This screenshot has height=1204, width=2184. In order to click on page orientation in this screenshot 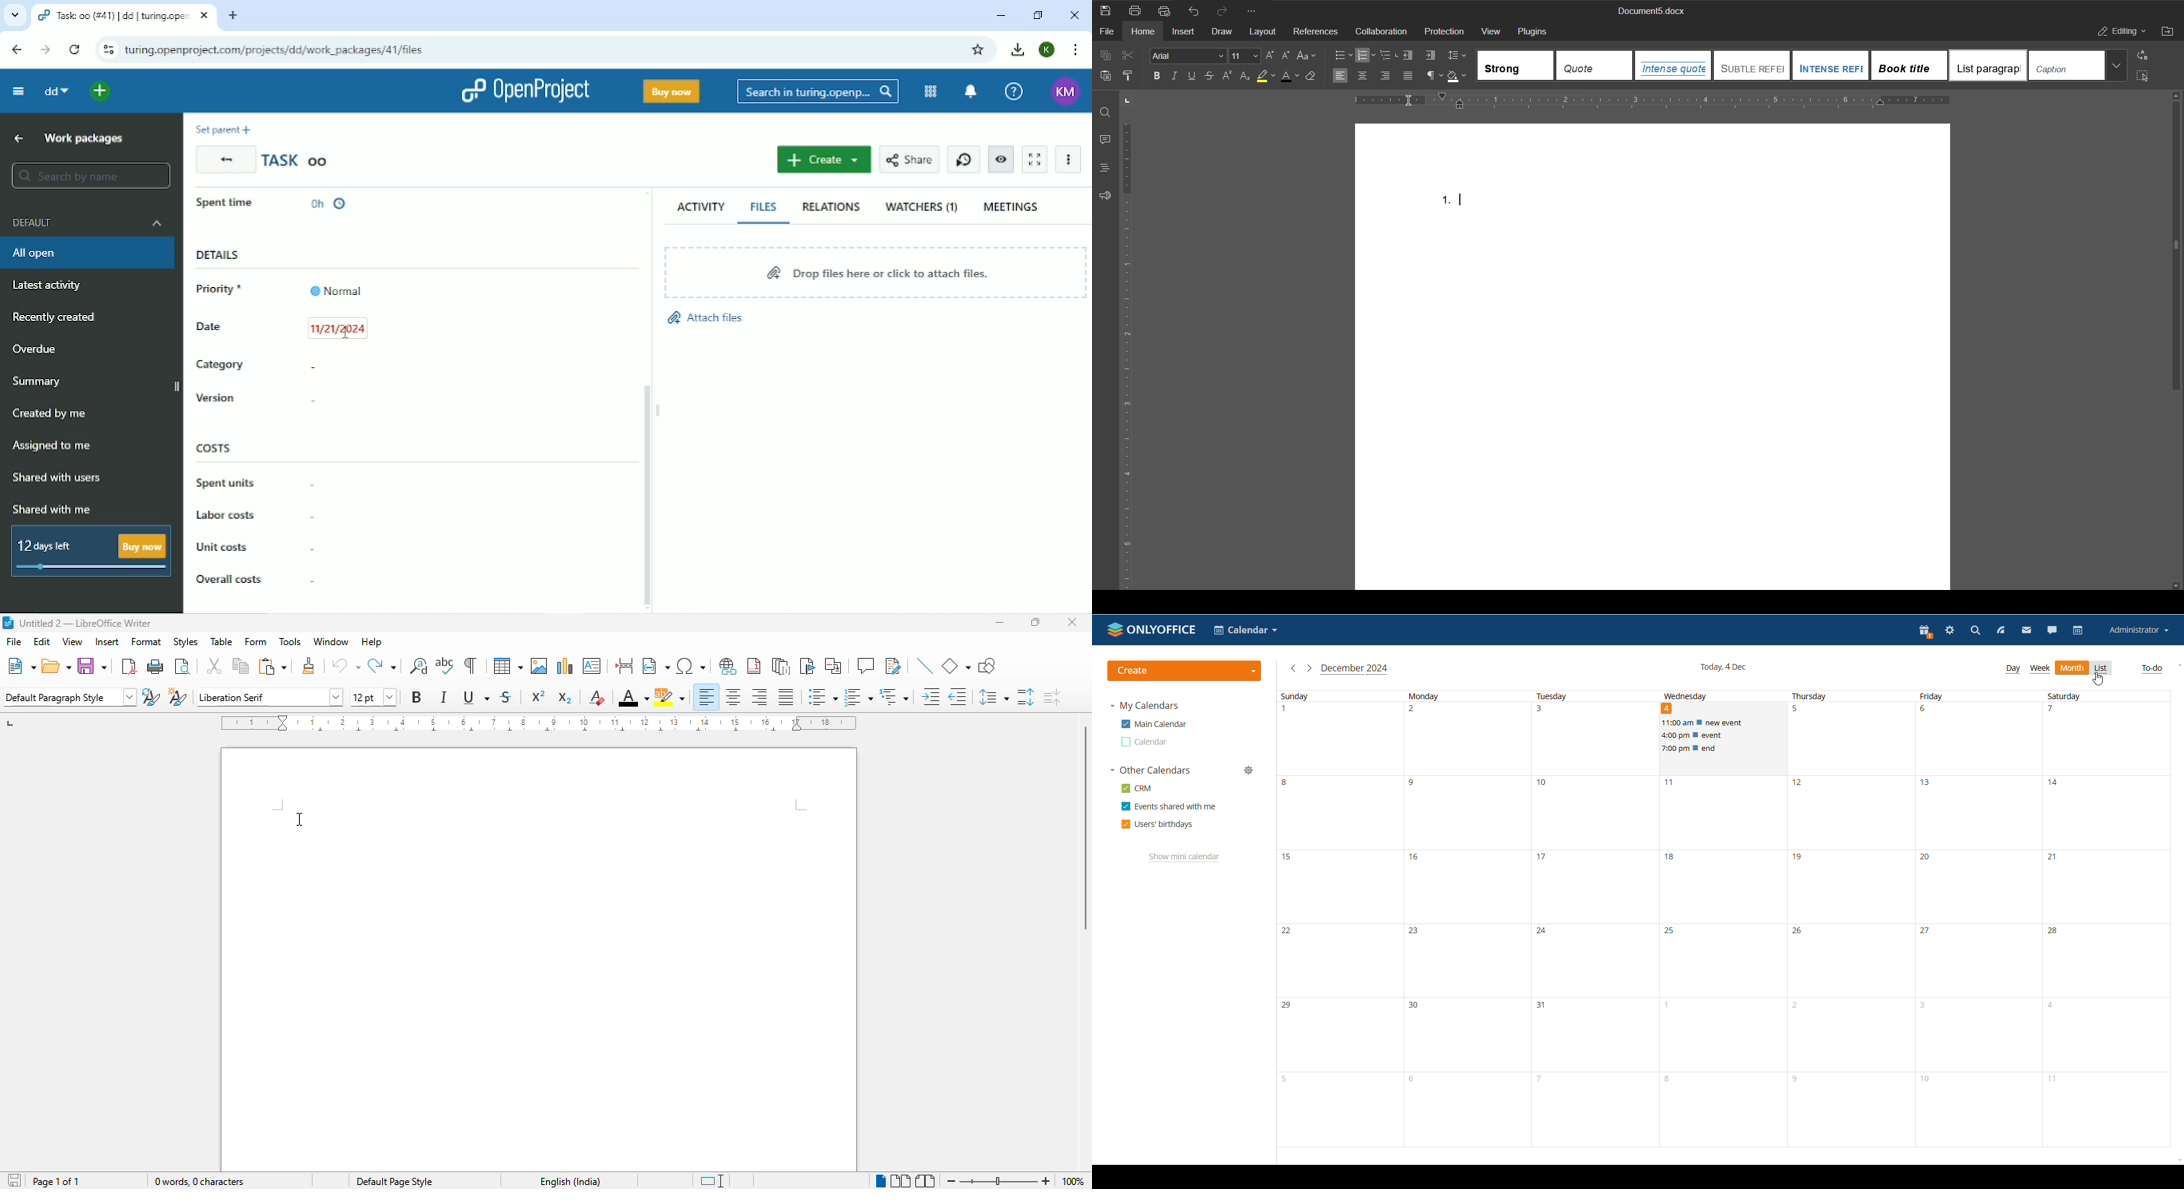, I will do `click(1126, 100)`.